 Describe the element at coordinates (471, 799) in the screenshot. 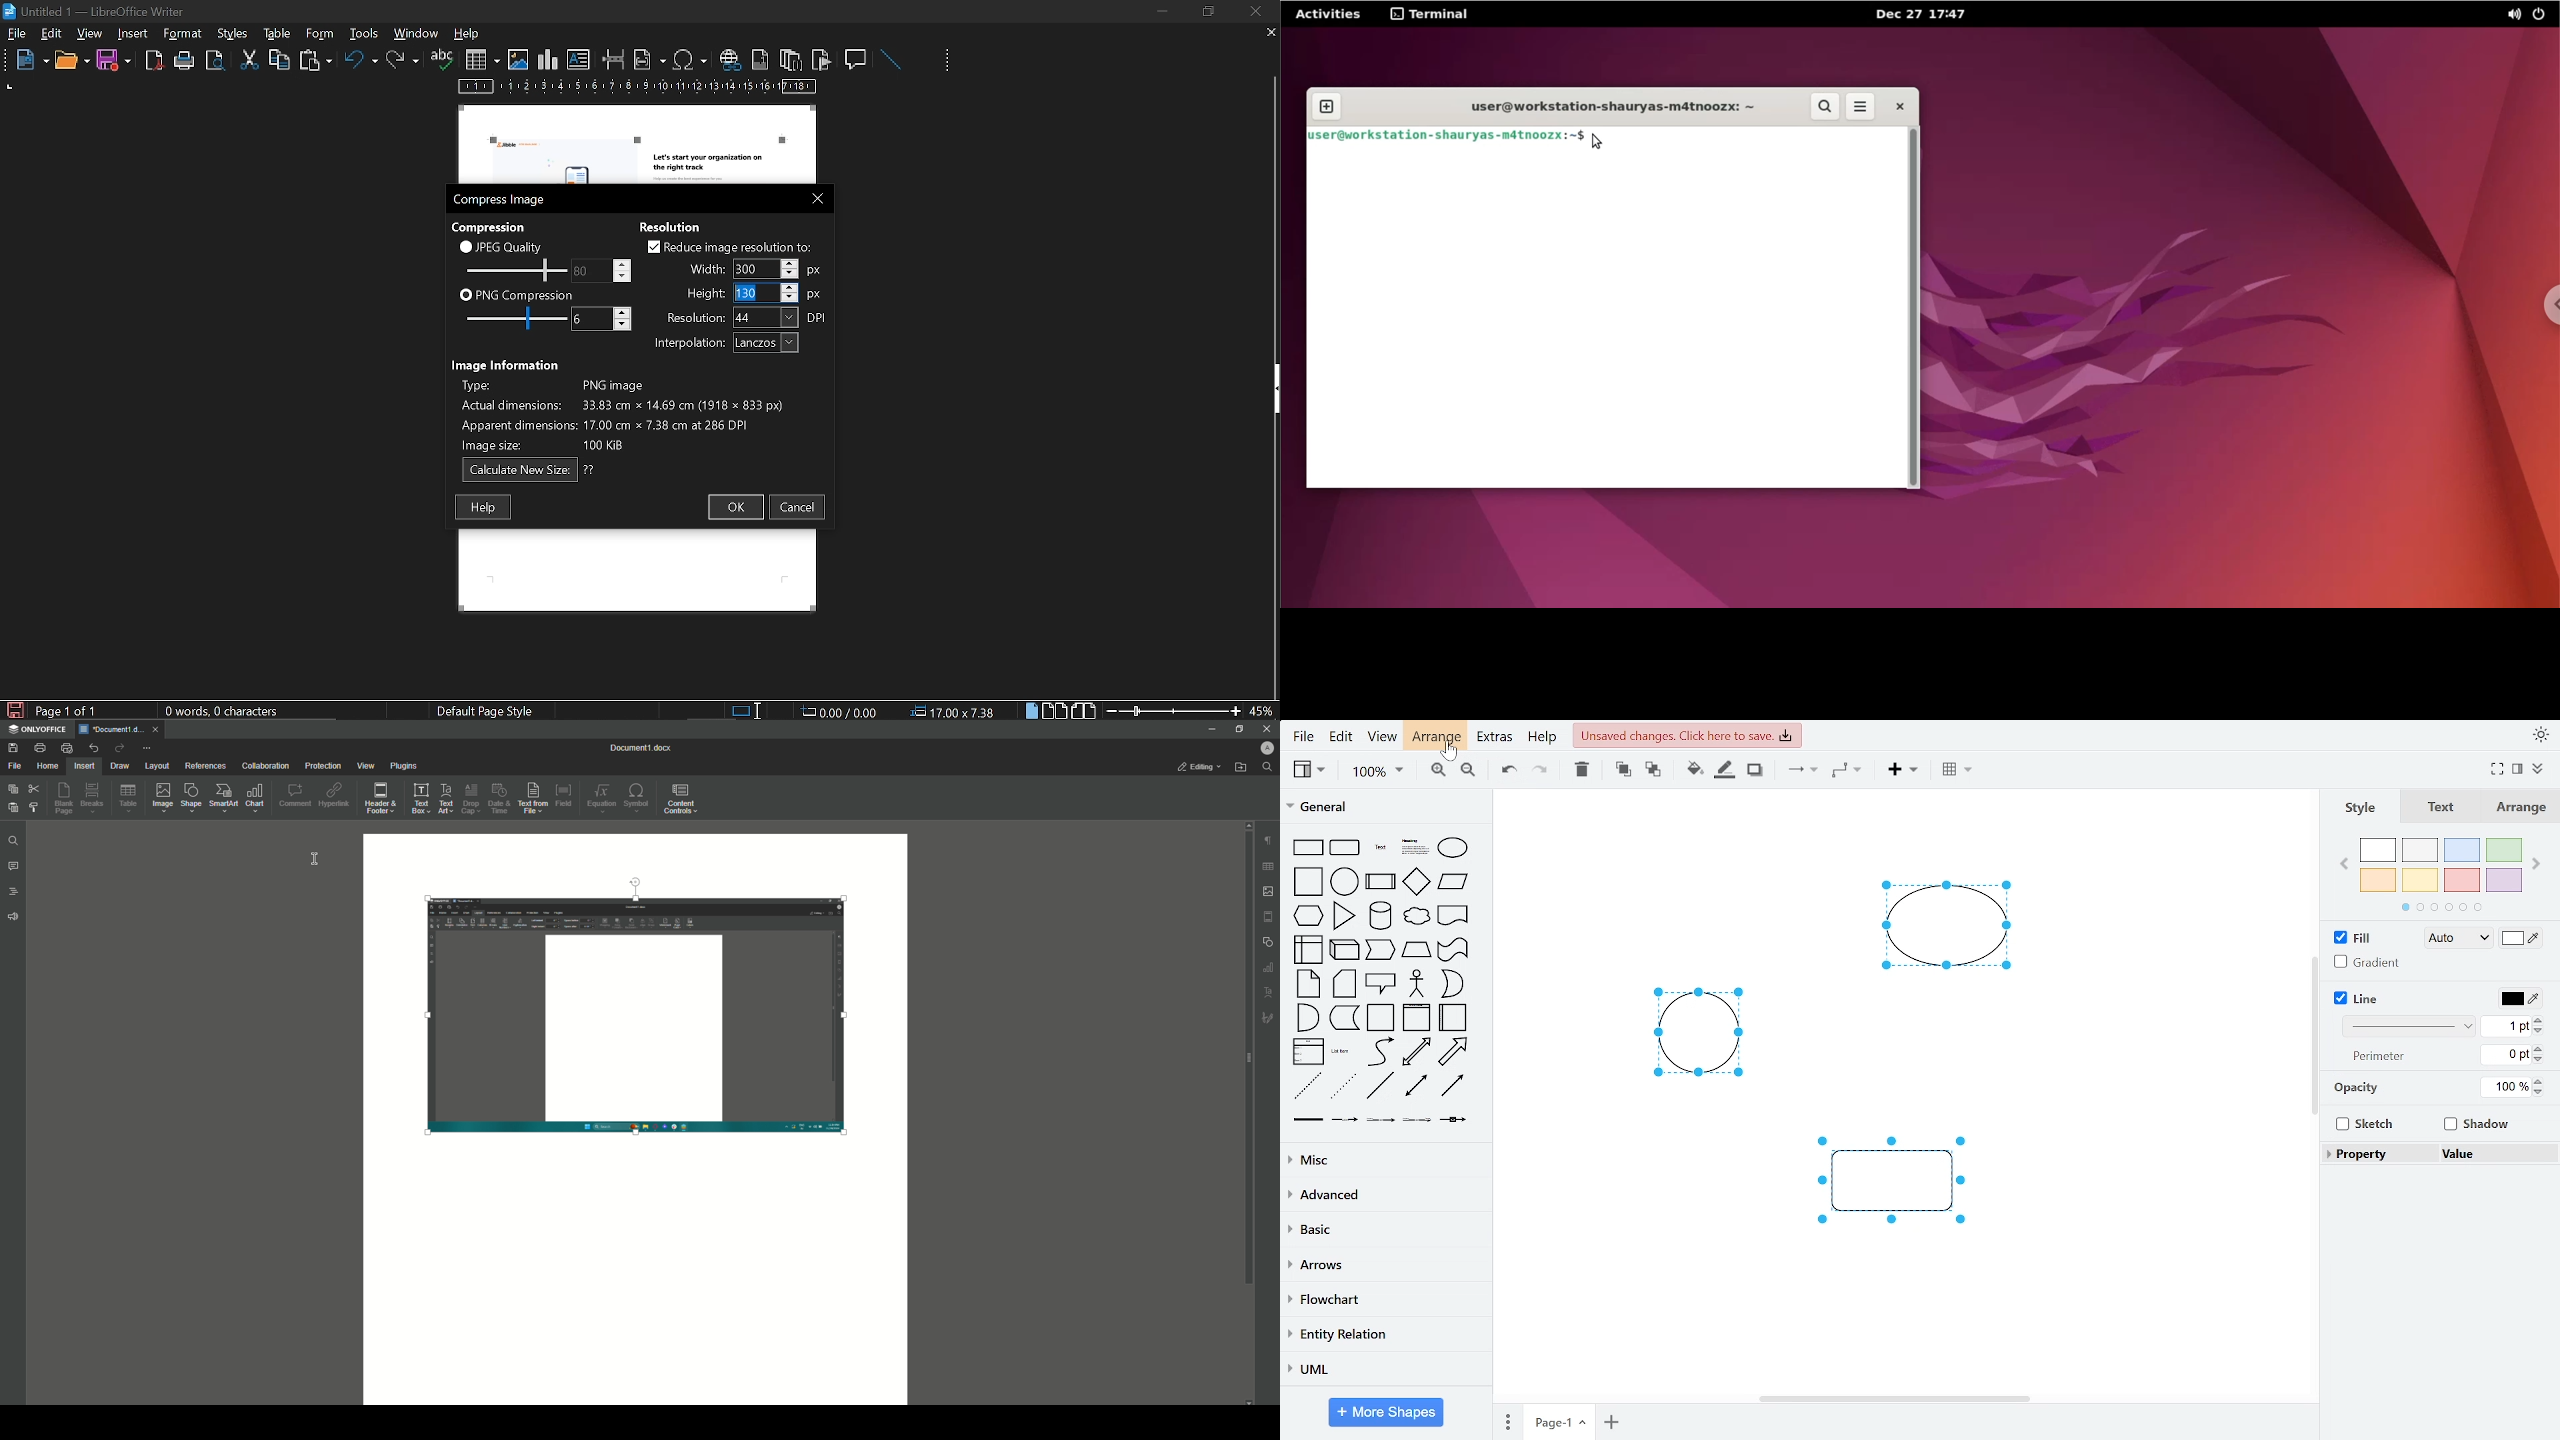

I see `Drop Cap` at that location.